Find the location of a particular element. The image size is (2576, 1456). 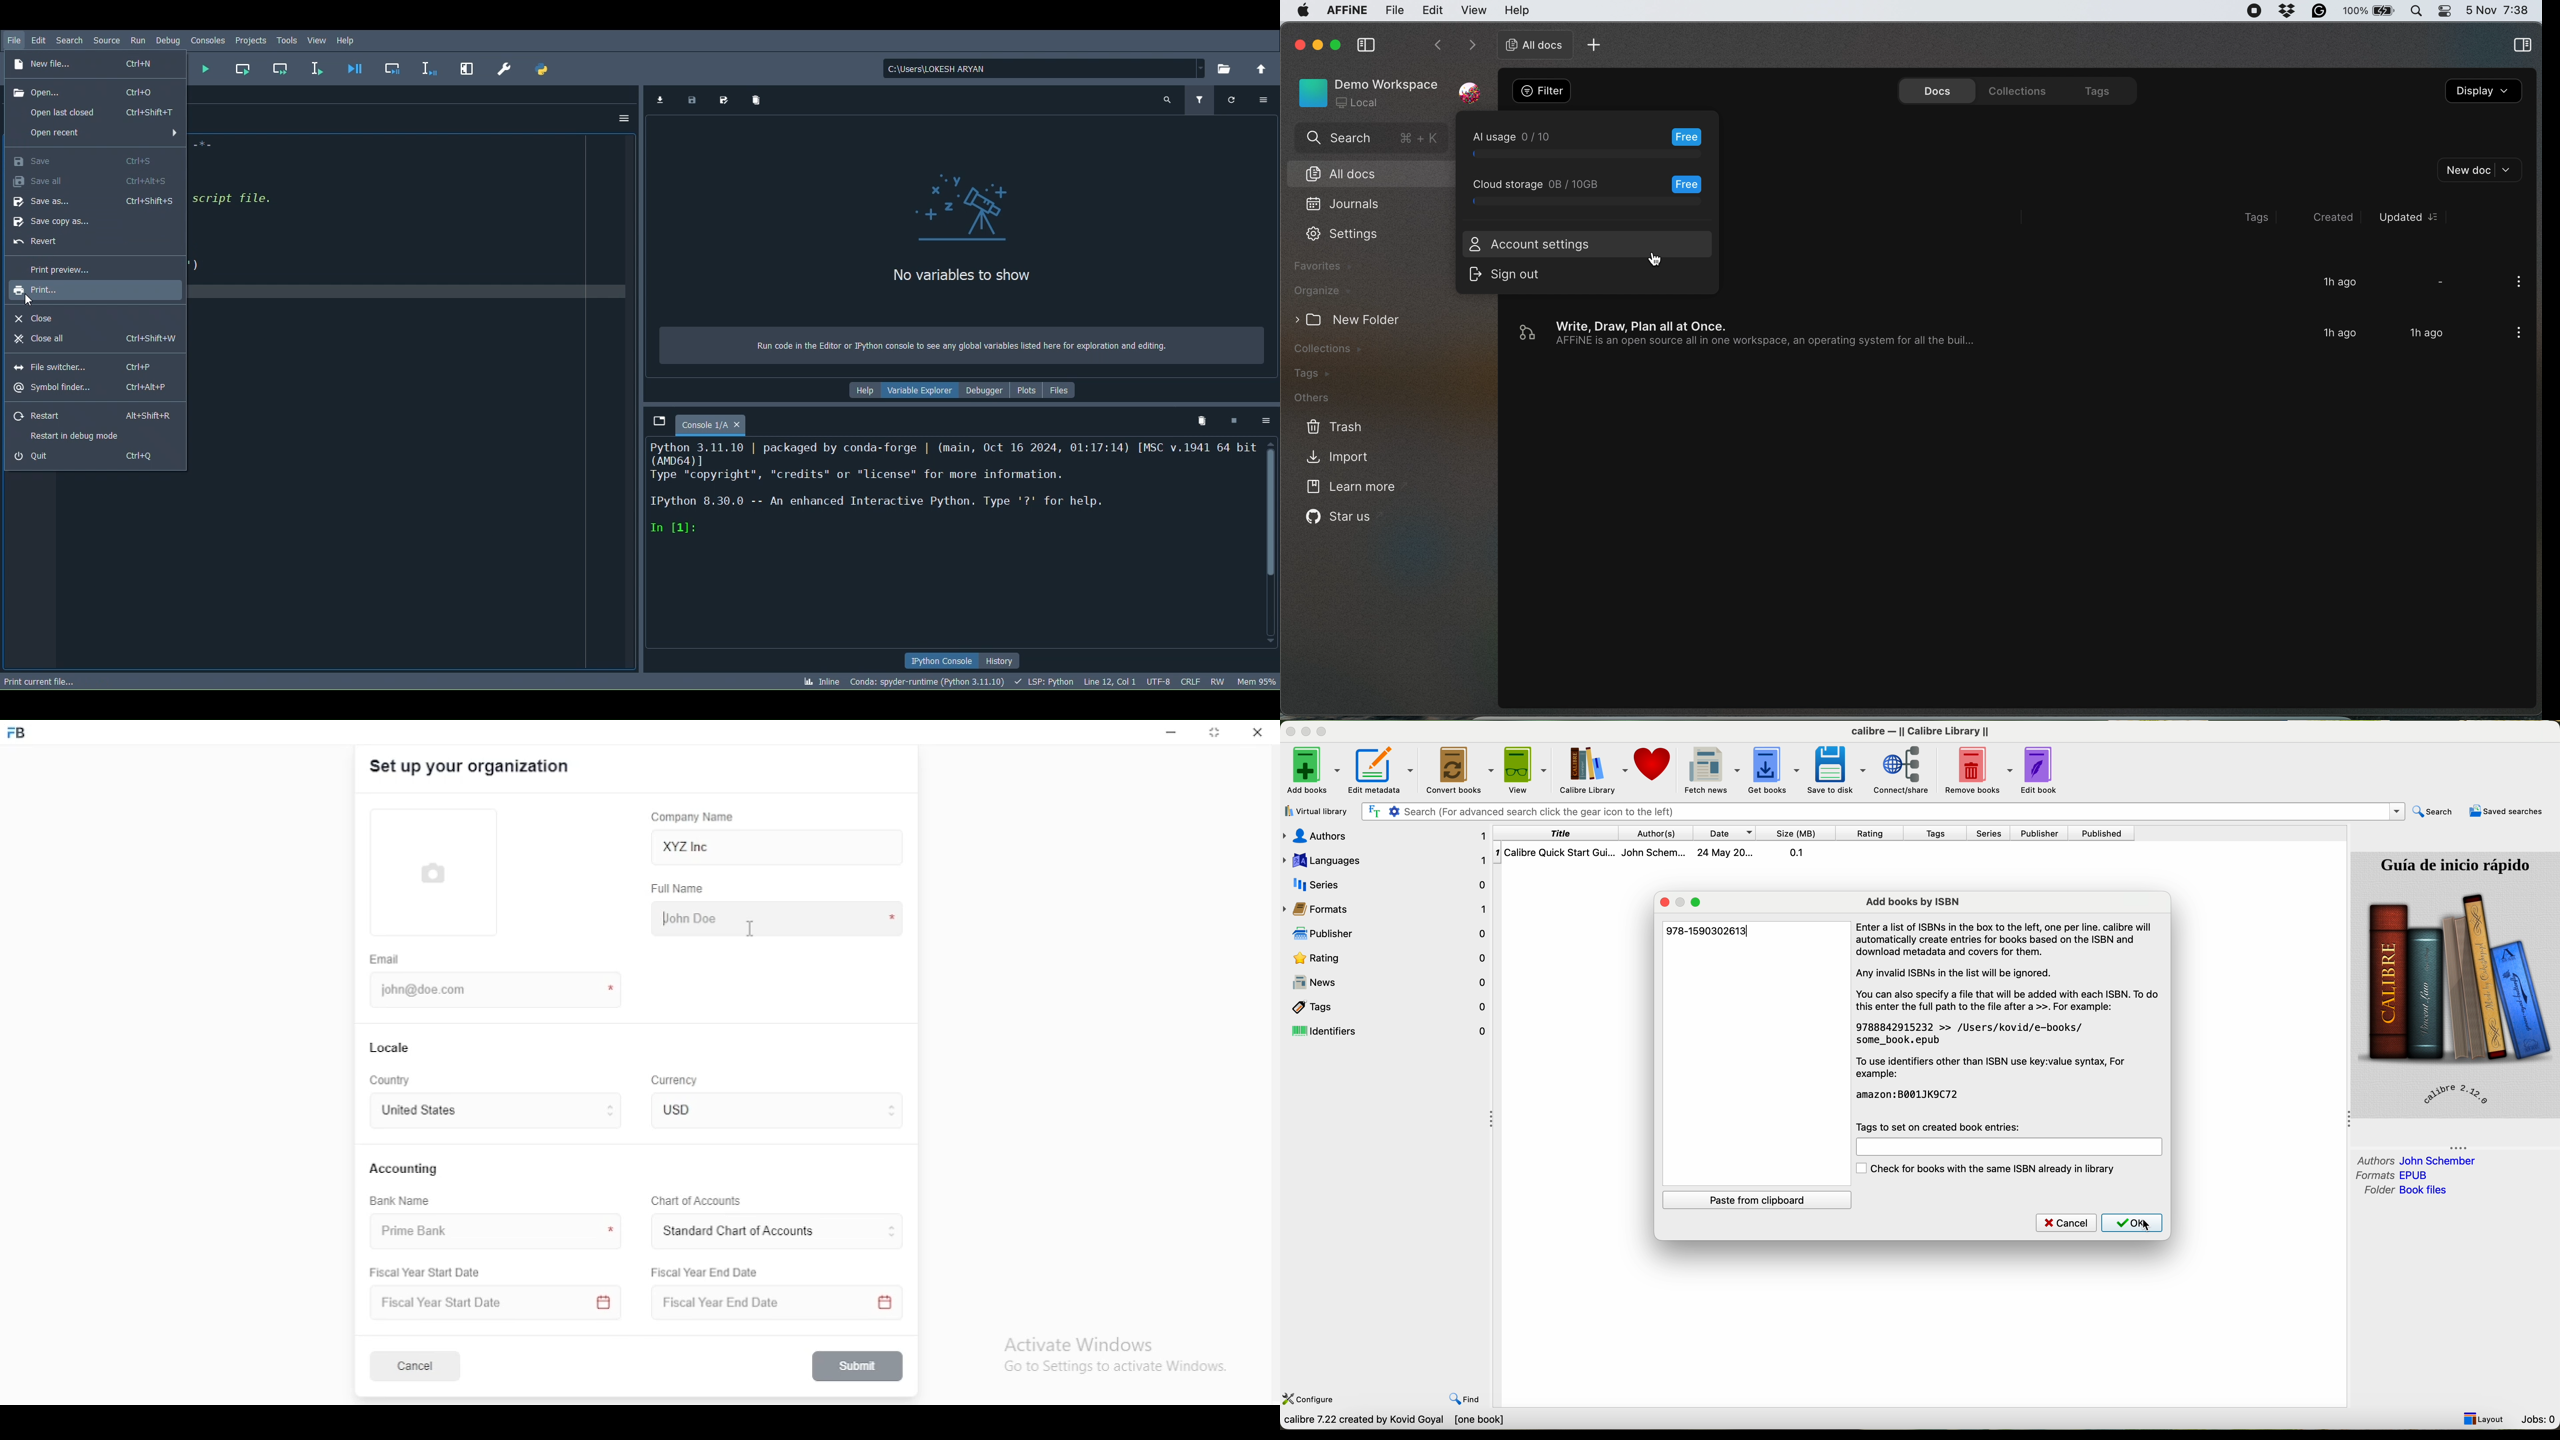

Save all is located at coordinates (89, 183).